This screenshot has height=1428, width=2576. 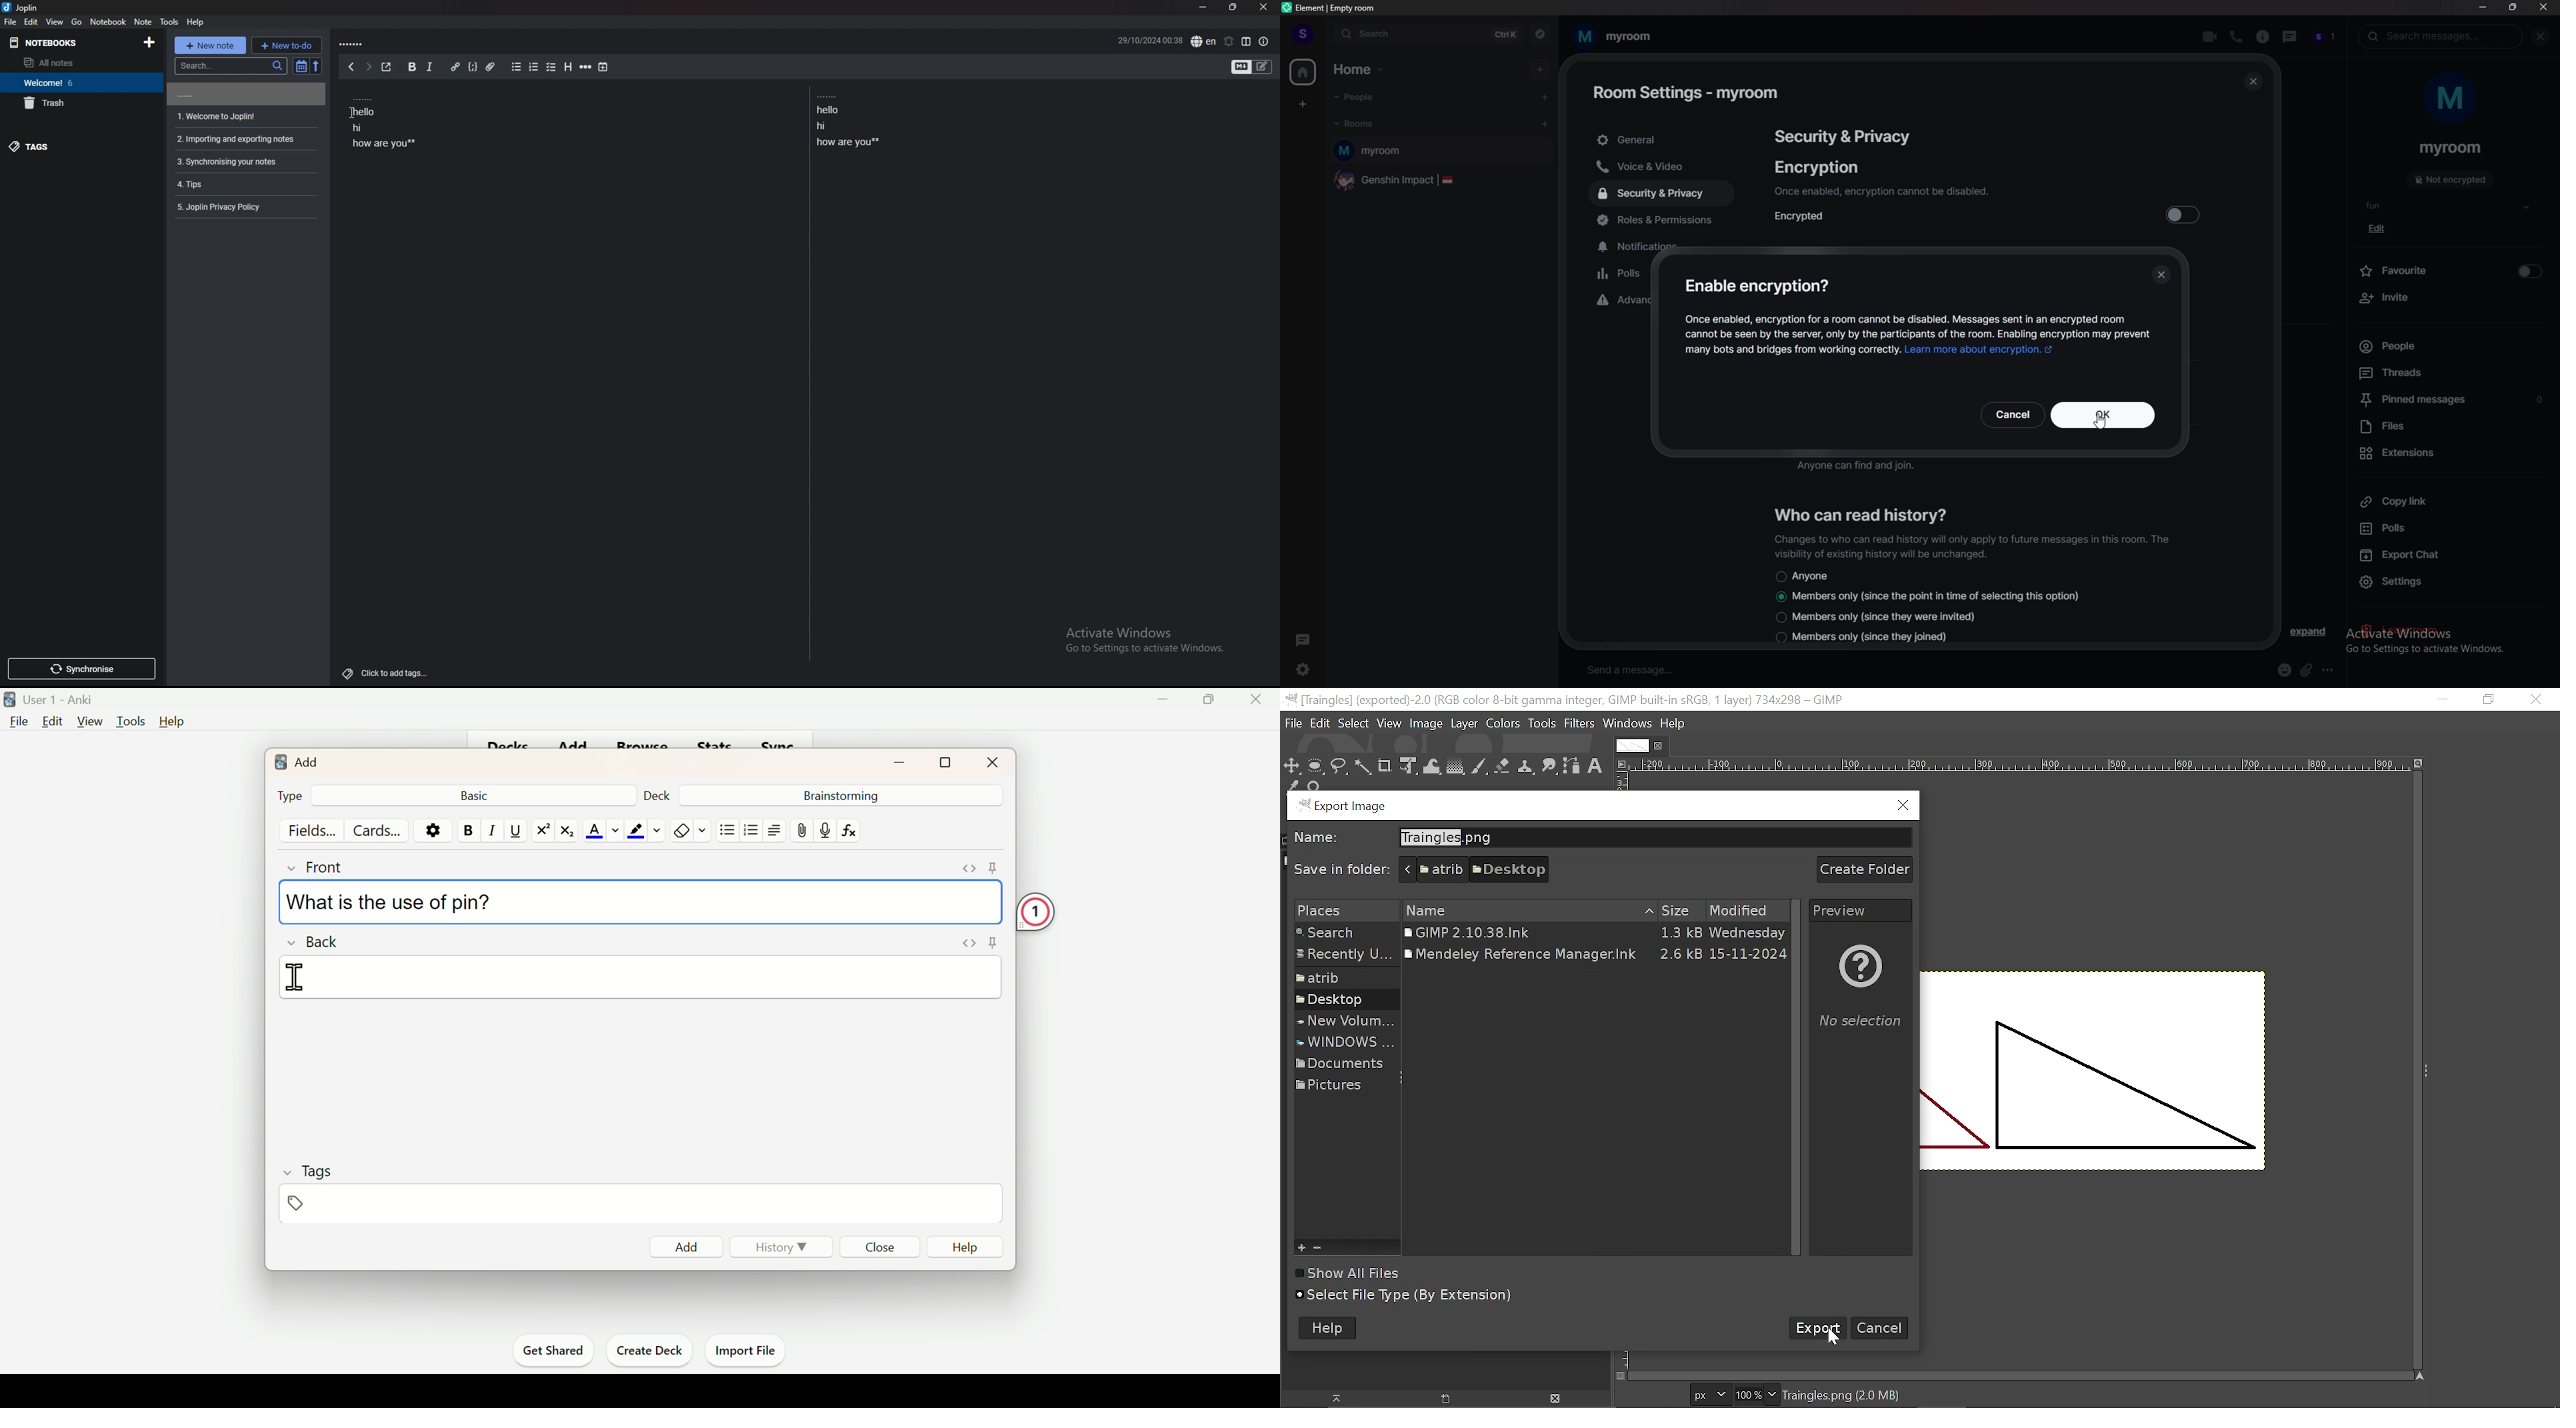 I want to click on profile, so click(x=1299, y=30).